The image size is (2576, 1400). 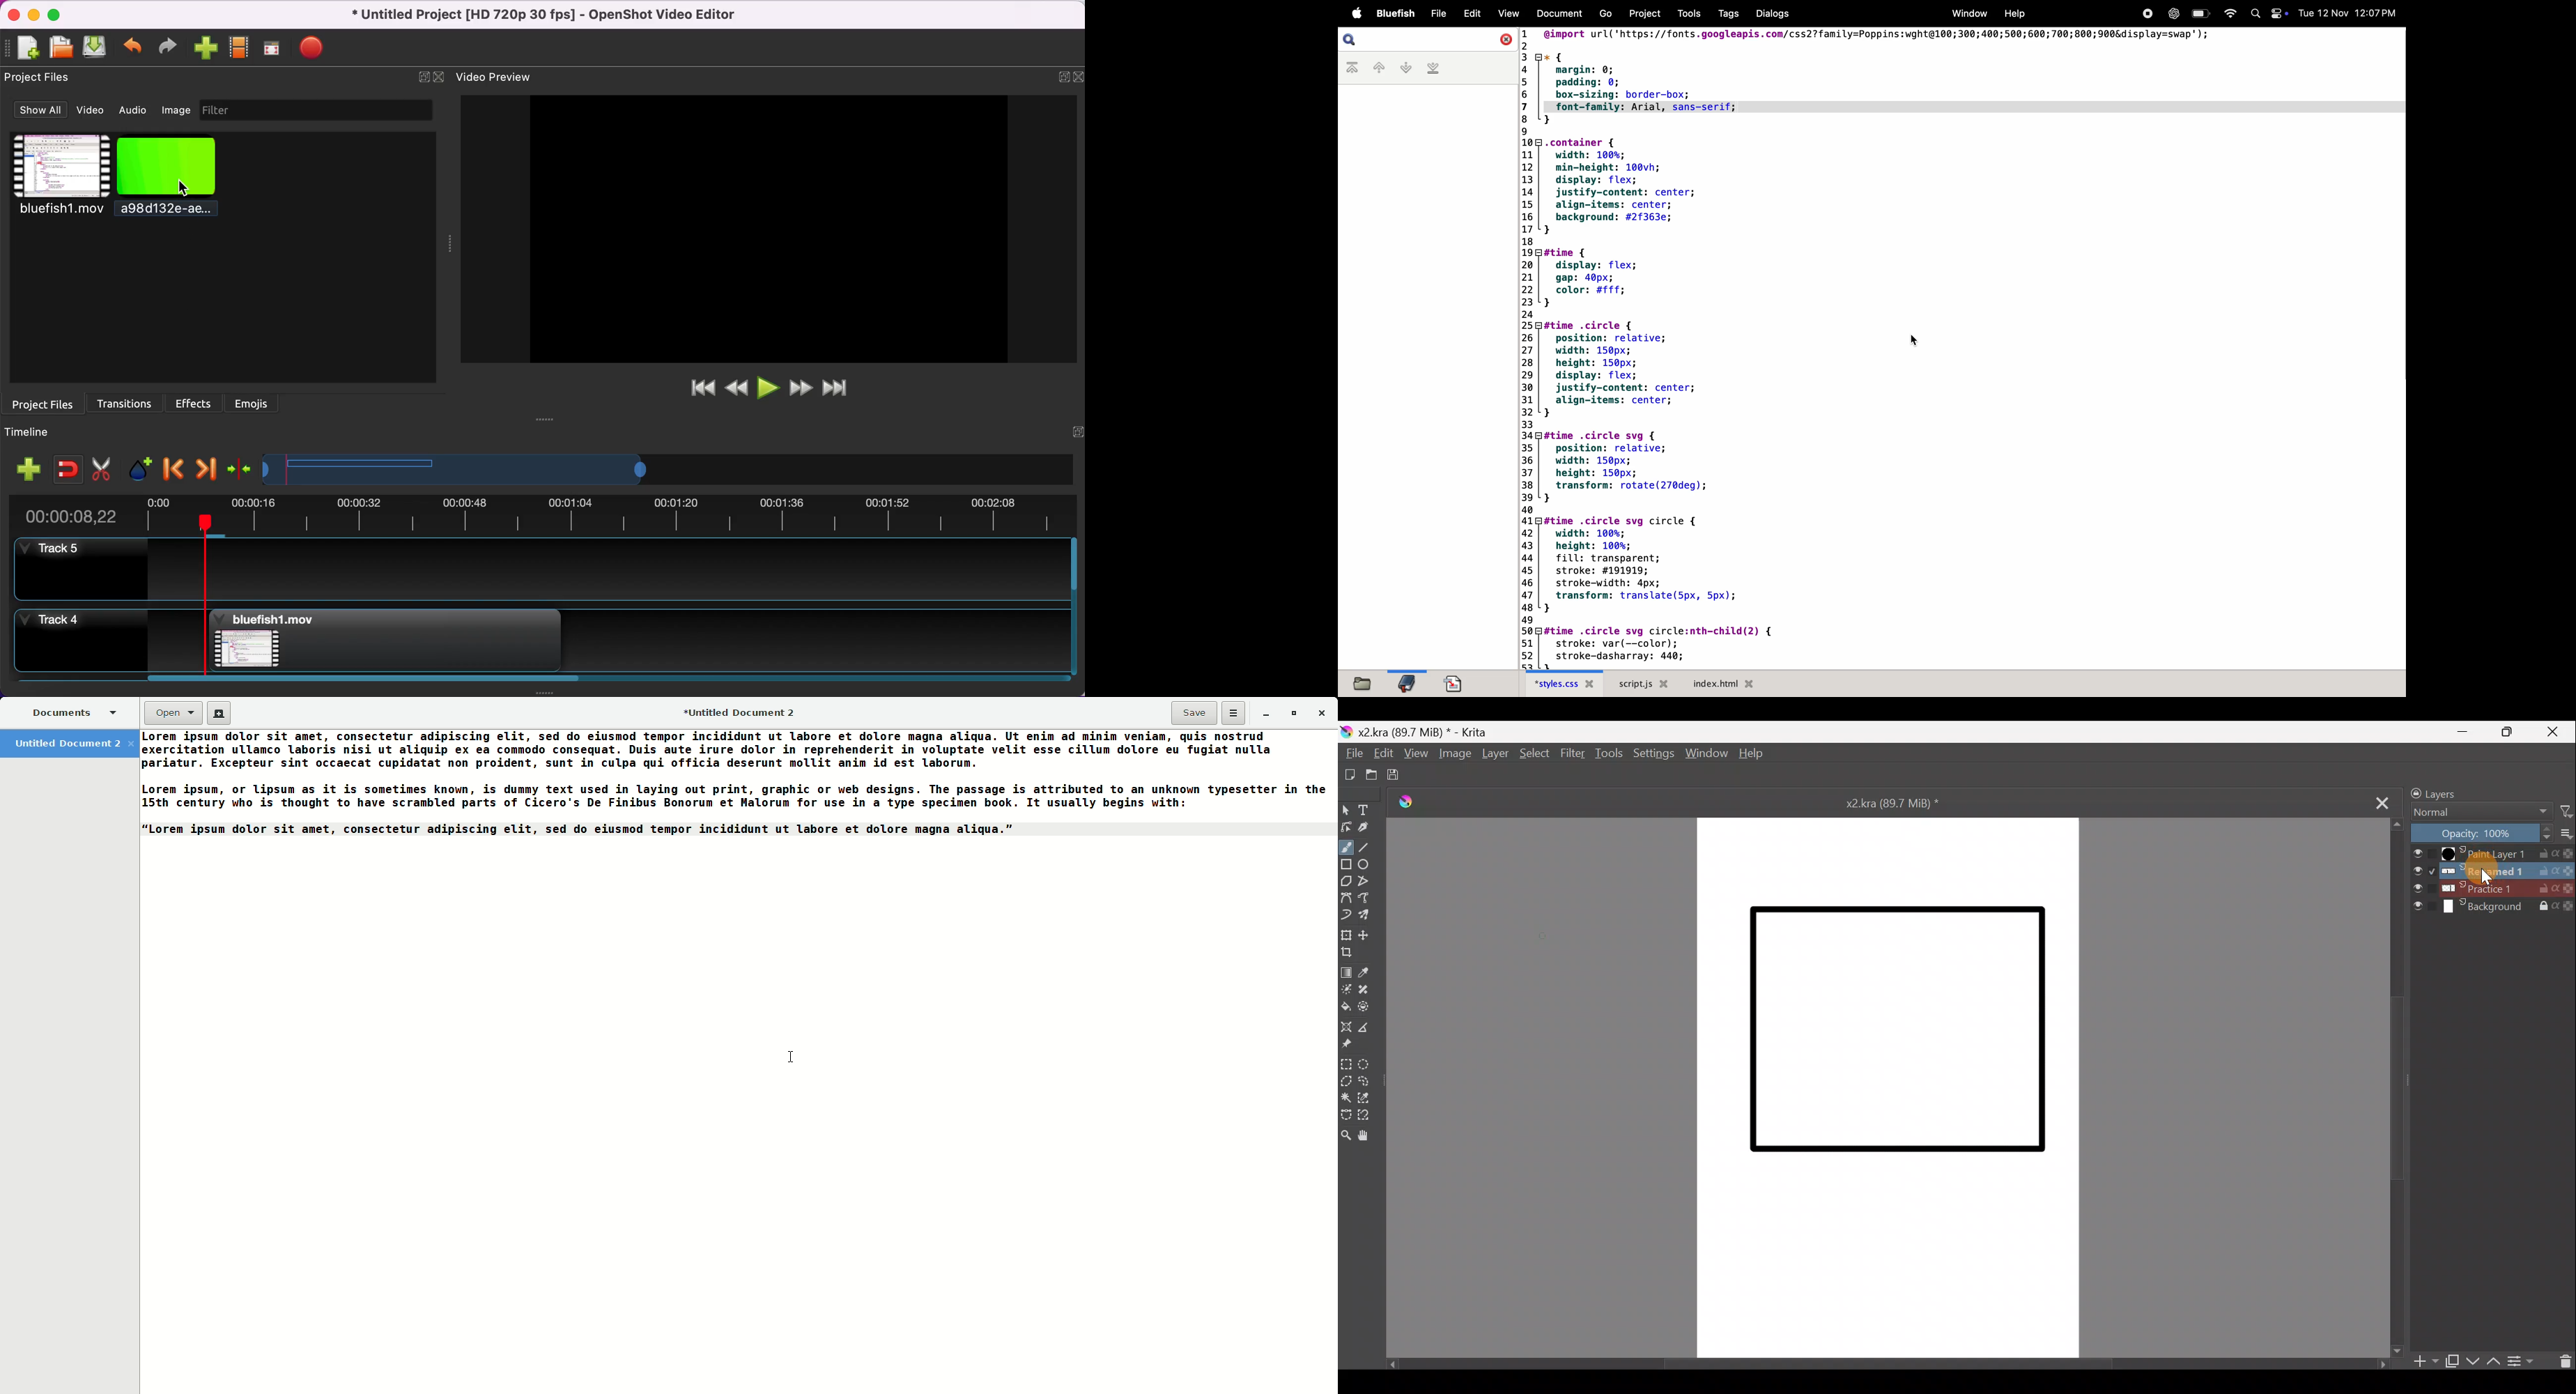 I want to click on chatgpt, so click(x=2172, y=13).